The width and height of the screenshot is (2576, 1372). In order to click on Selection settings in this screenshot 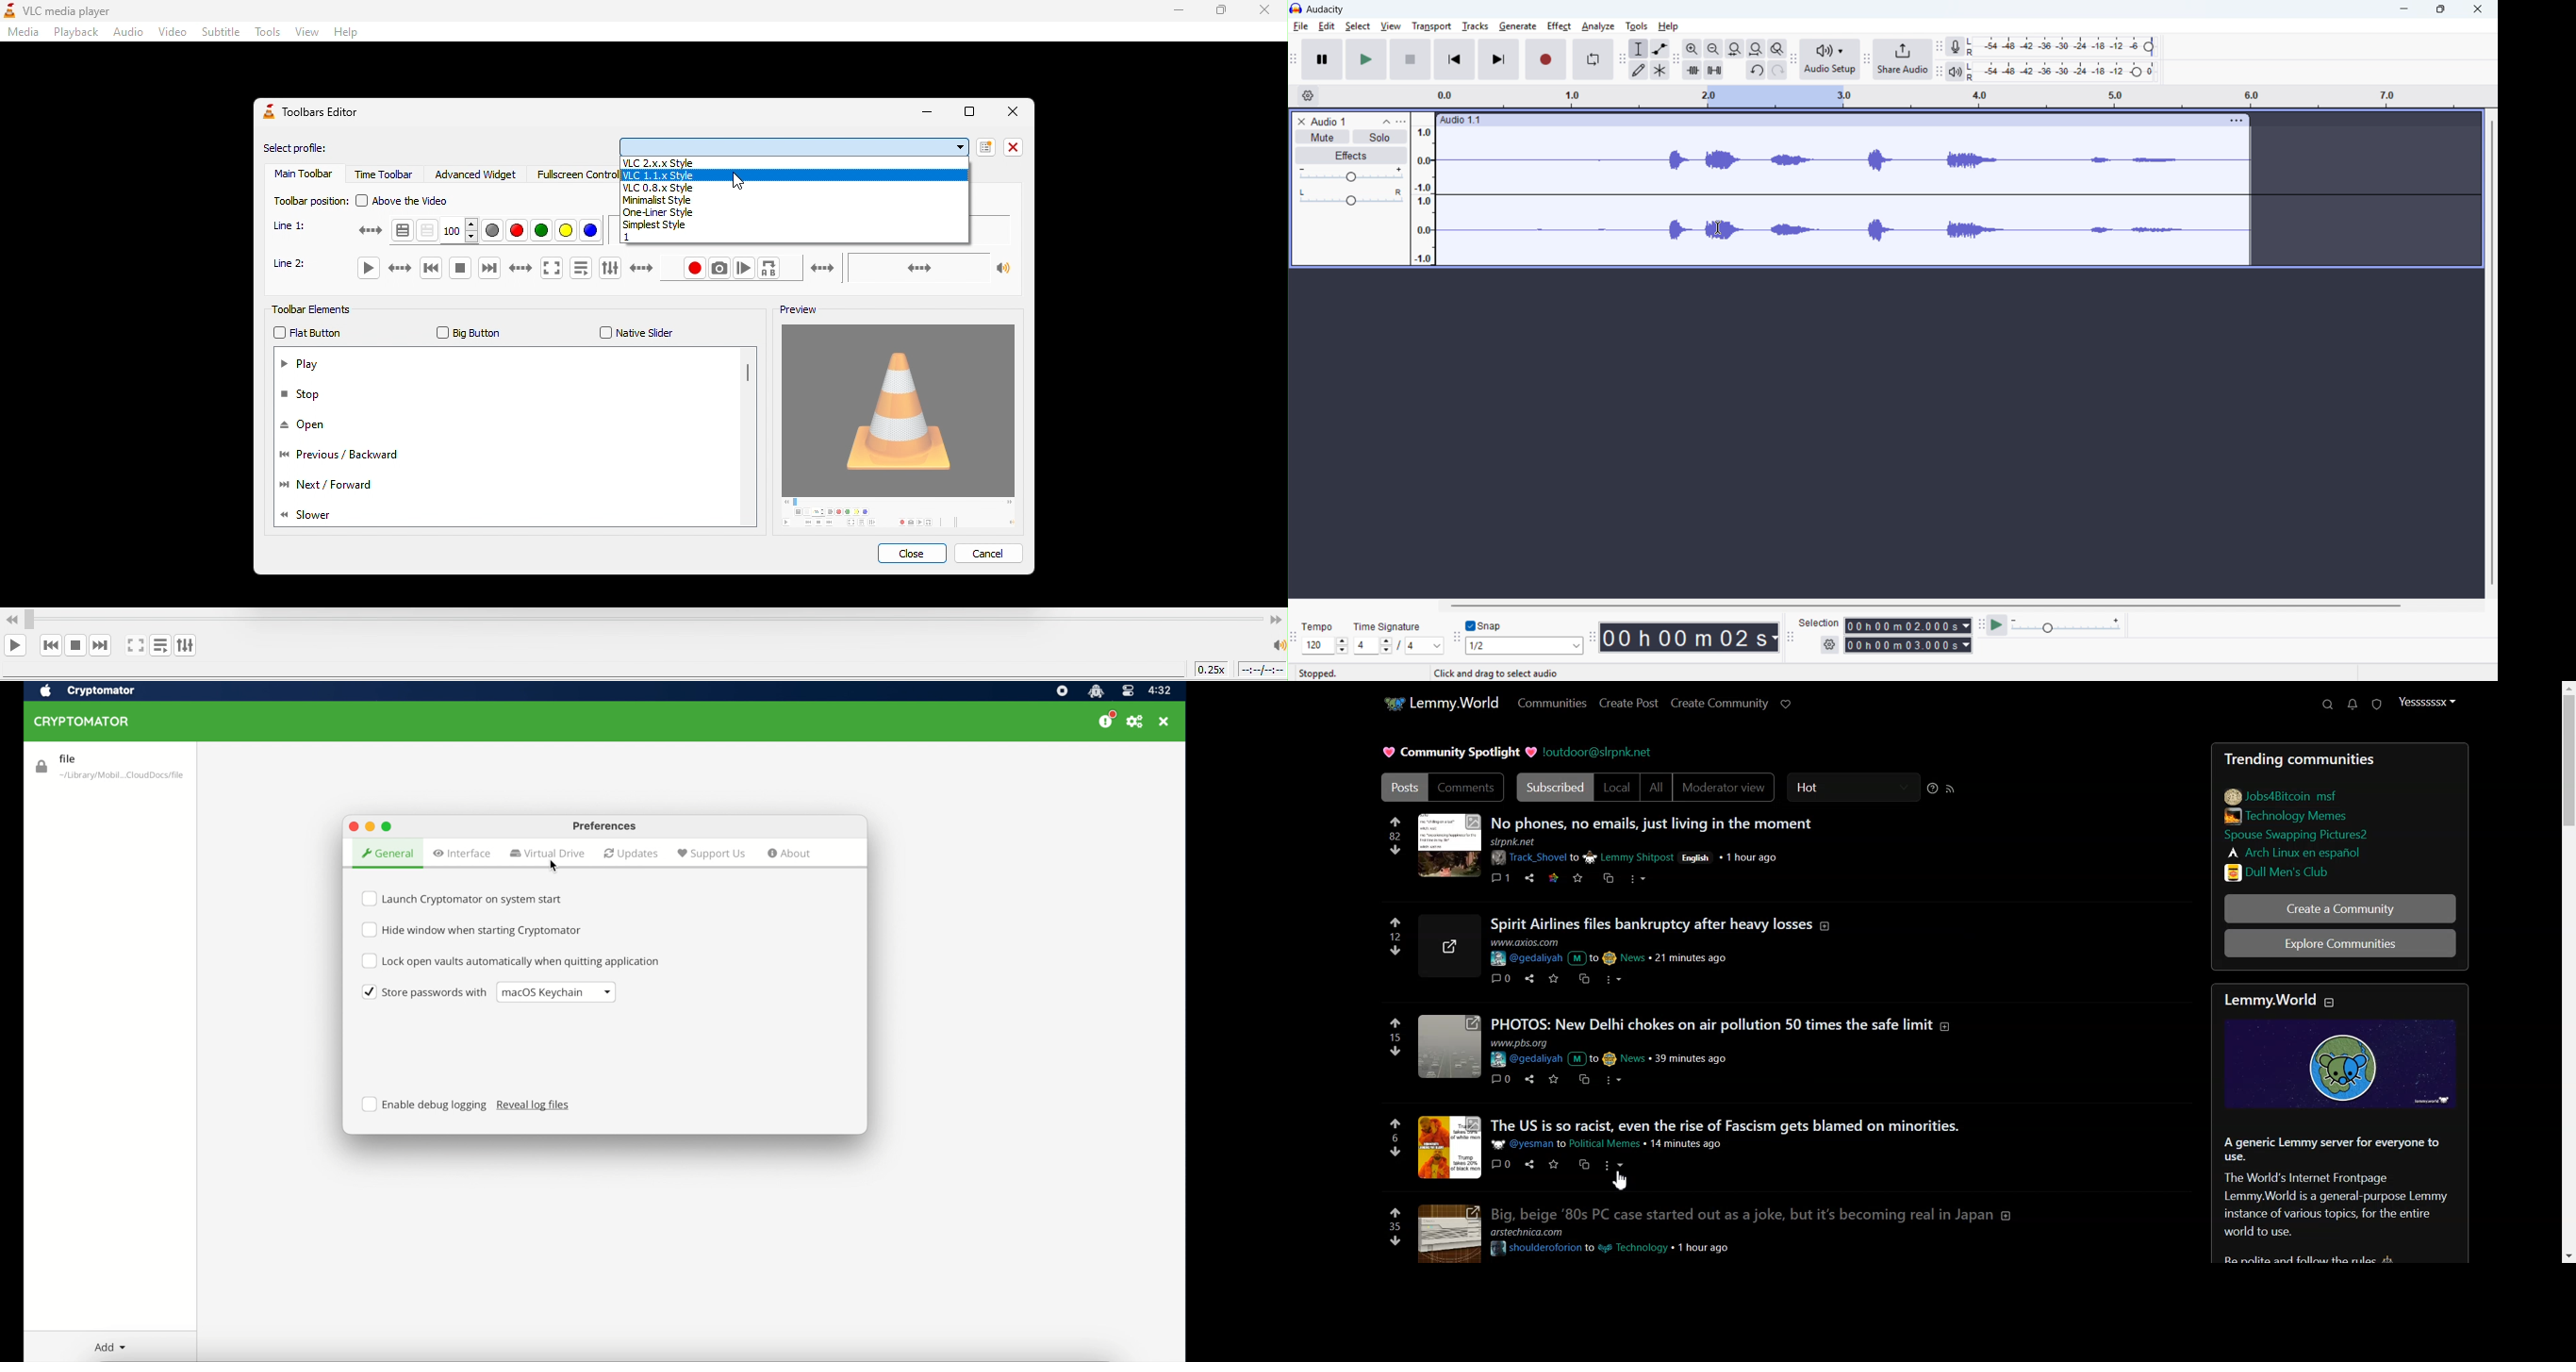, I will do `click(1830, 644)`.